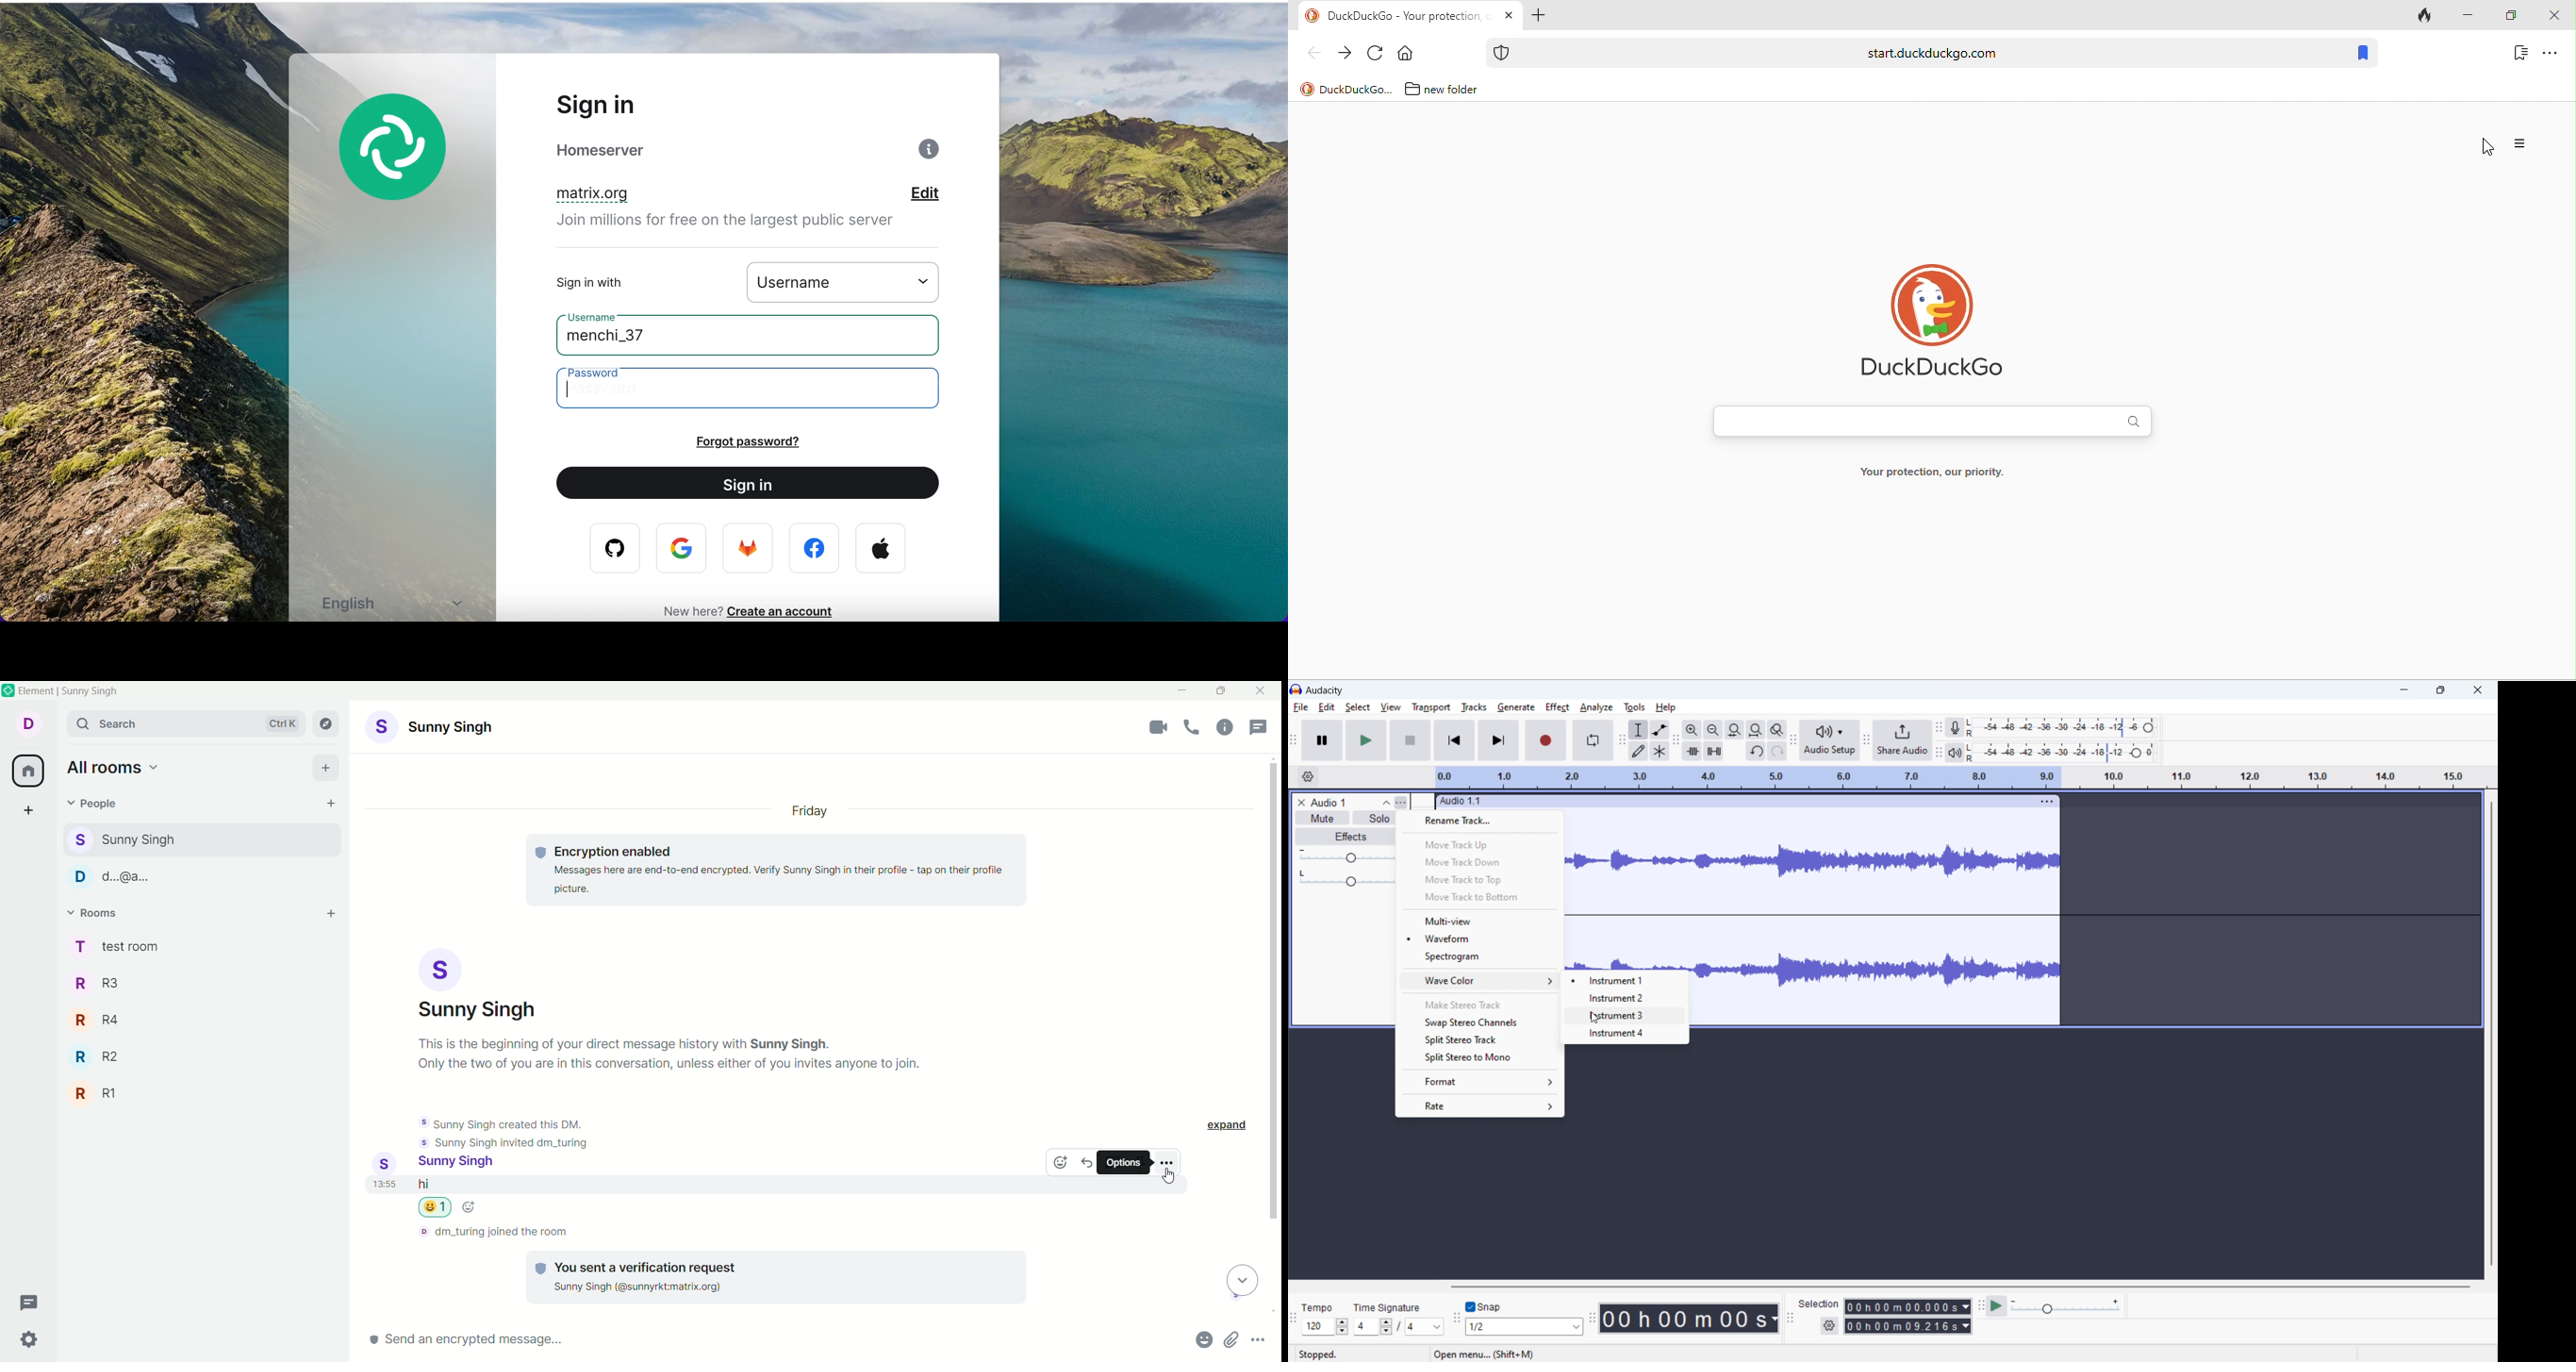 This screenshot has width=2576, height=1372. Describe the element at coordinates (1318, 1354) in the screenshot. I see `Stopped` at that location.